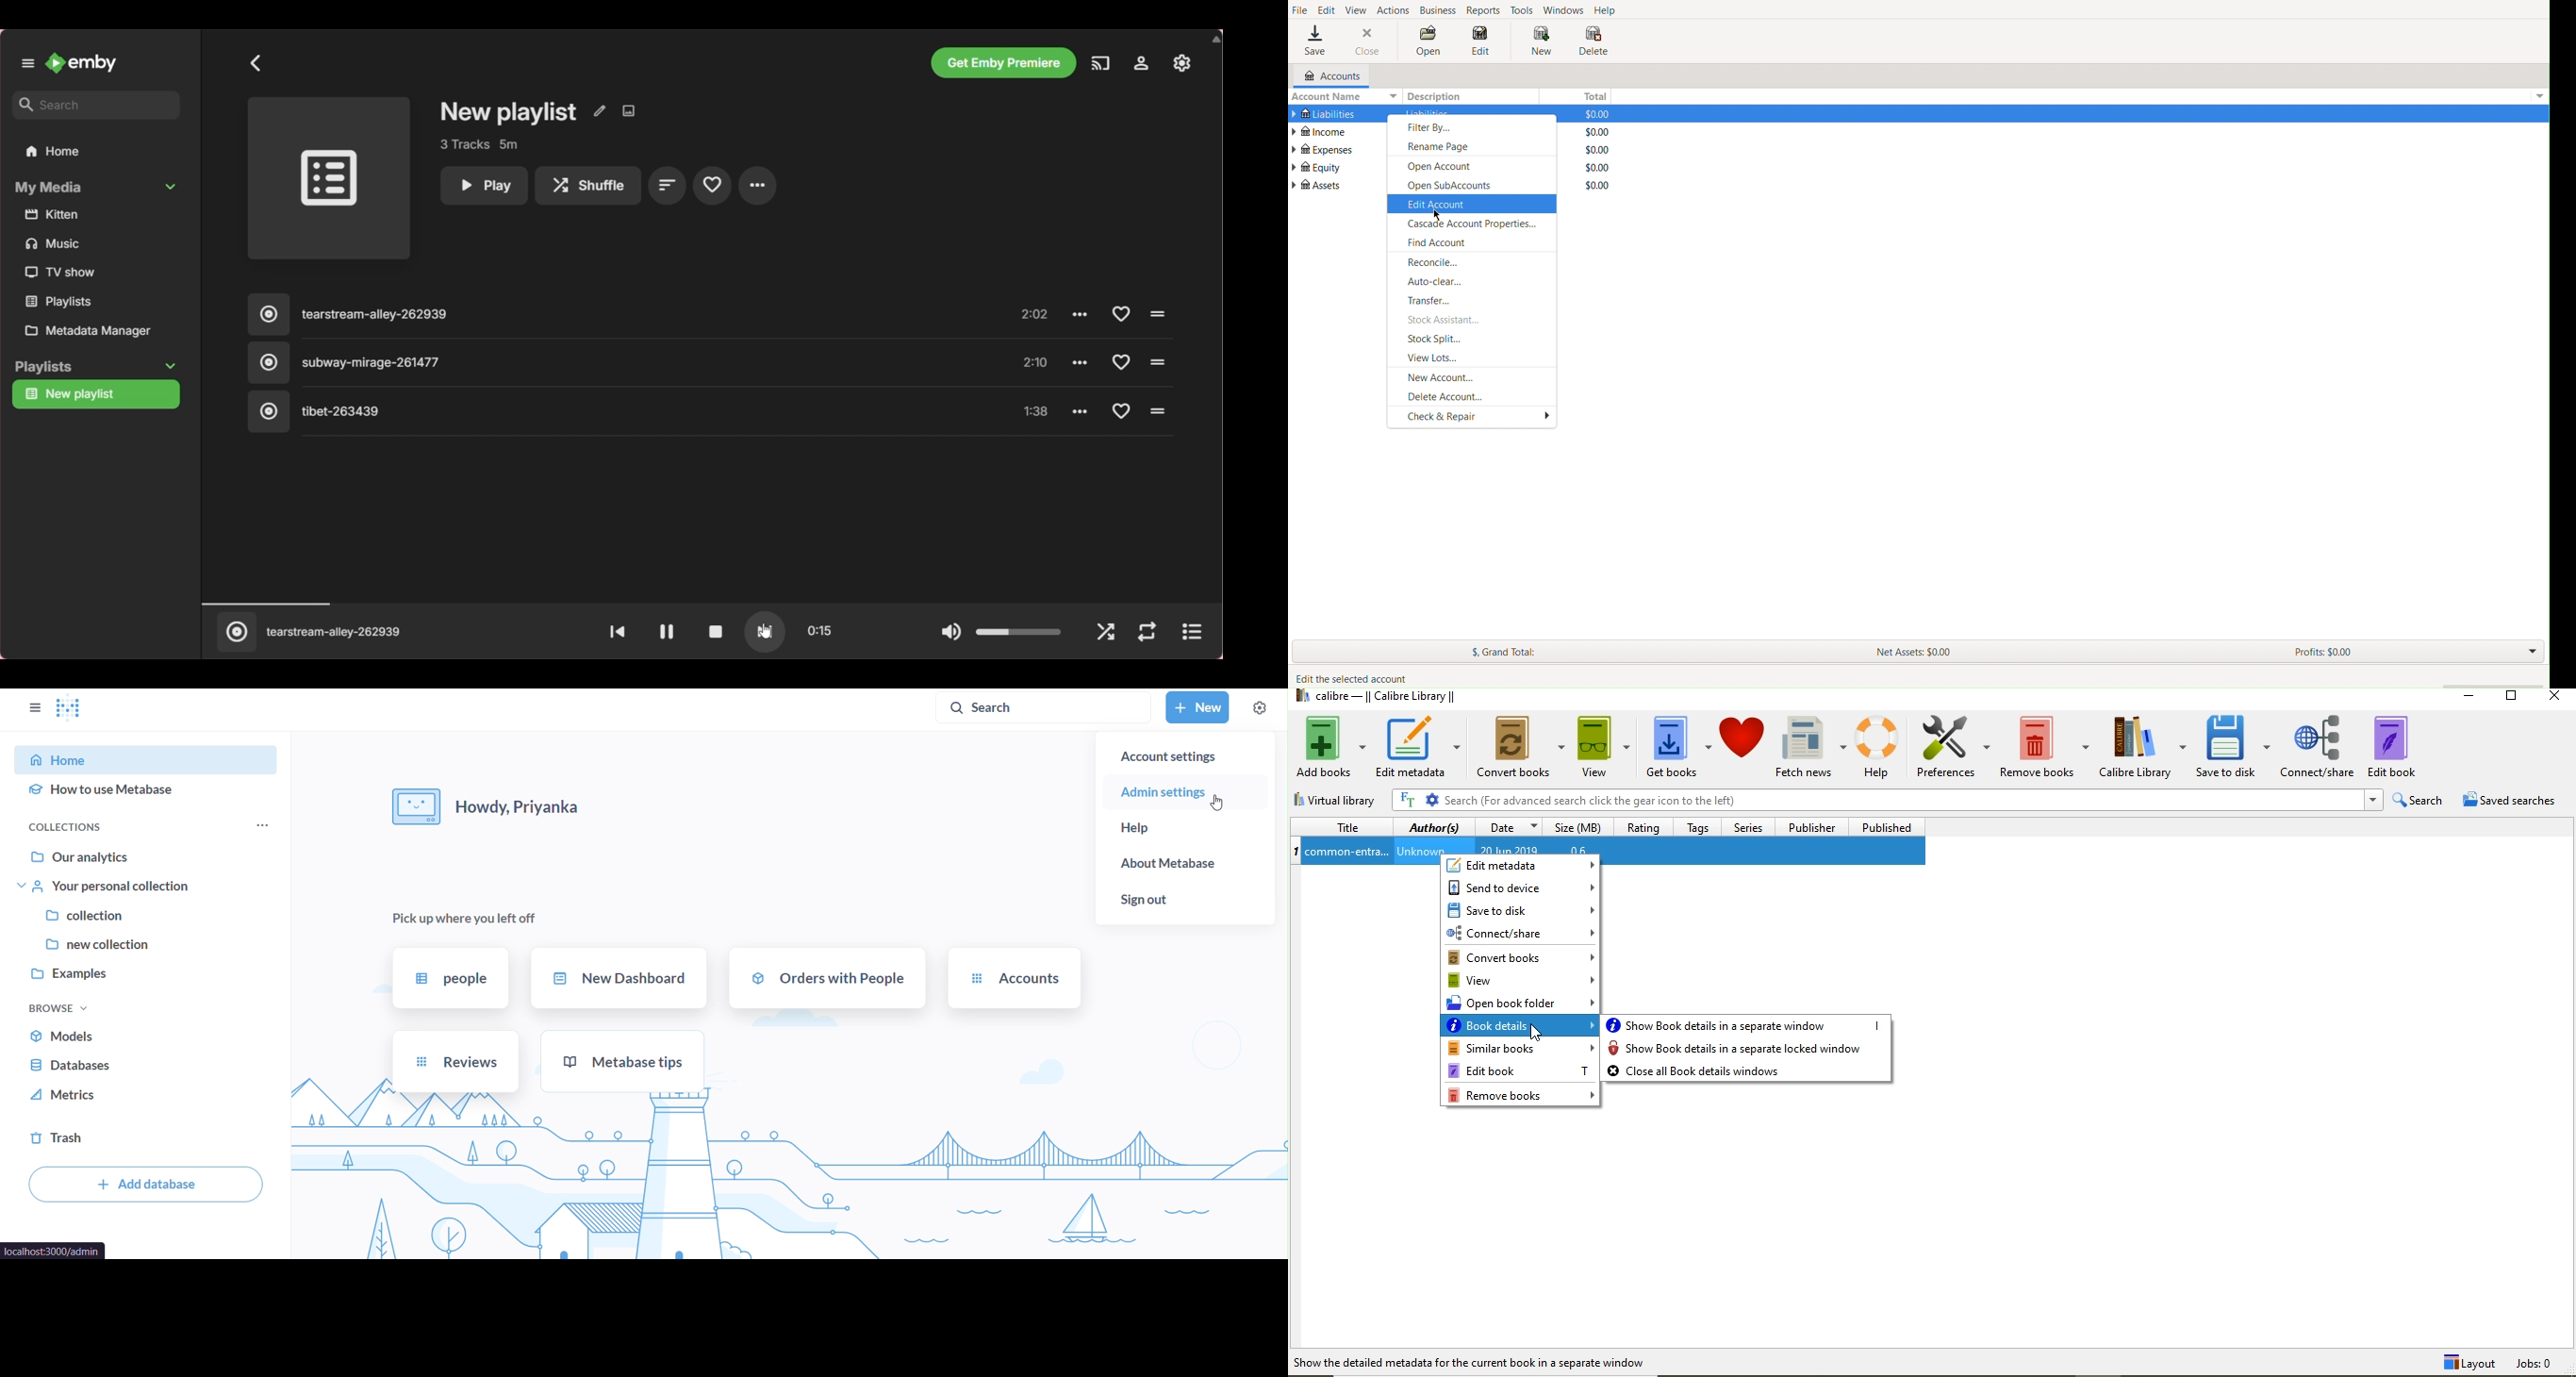 This screenshot has width=2576, height=1400. Describe the element at coordinates (1018, 627) in the screenshot. I see `Slider to change volume` at that location.